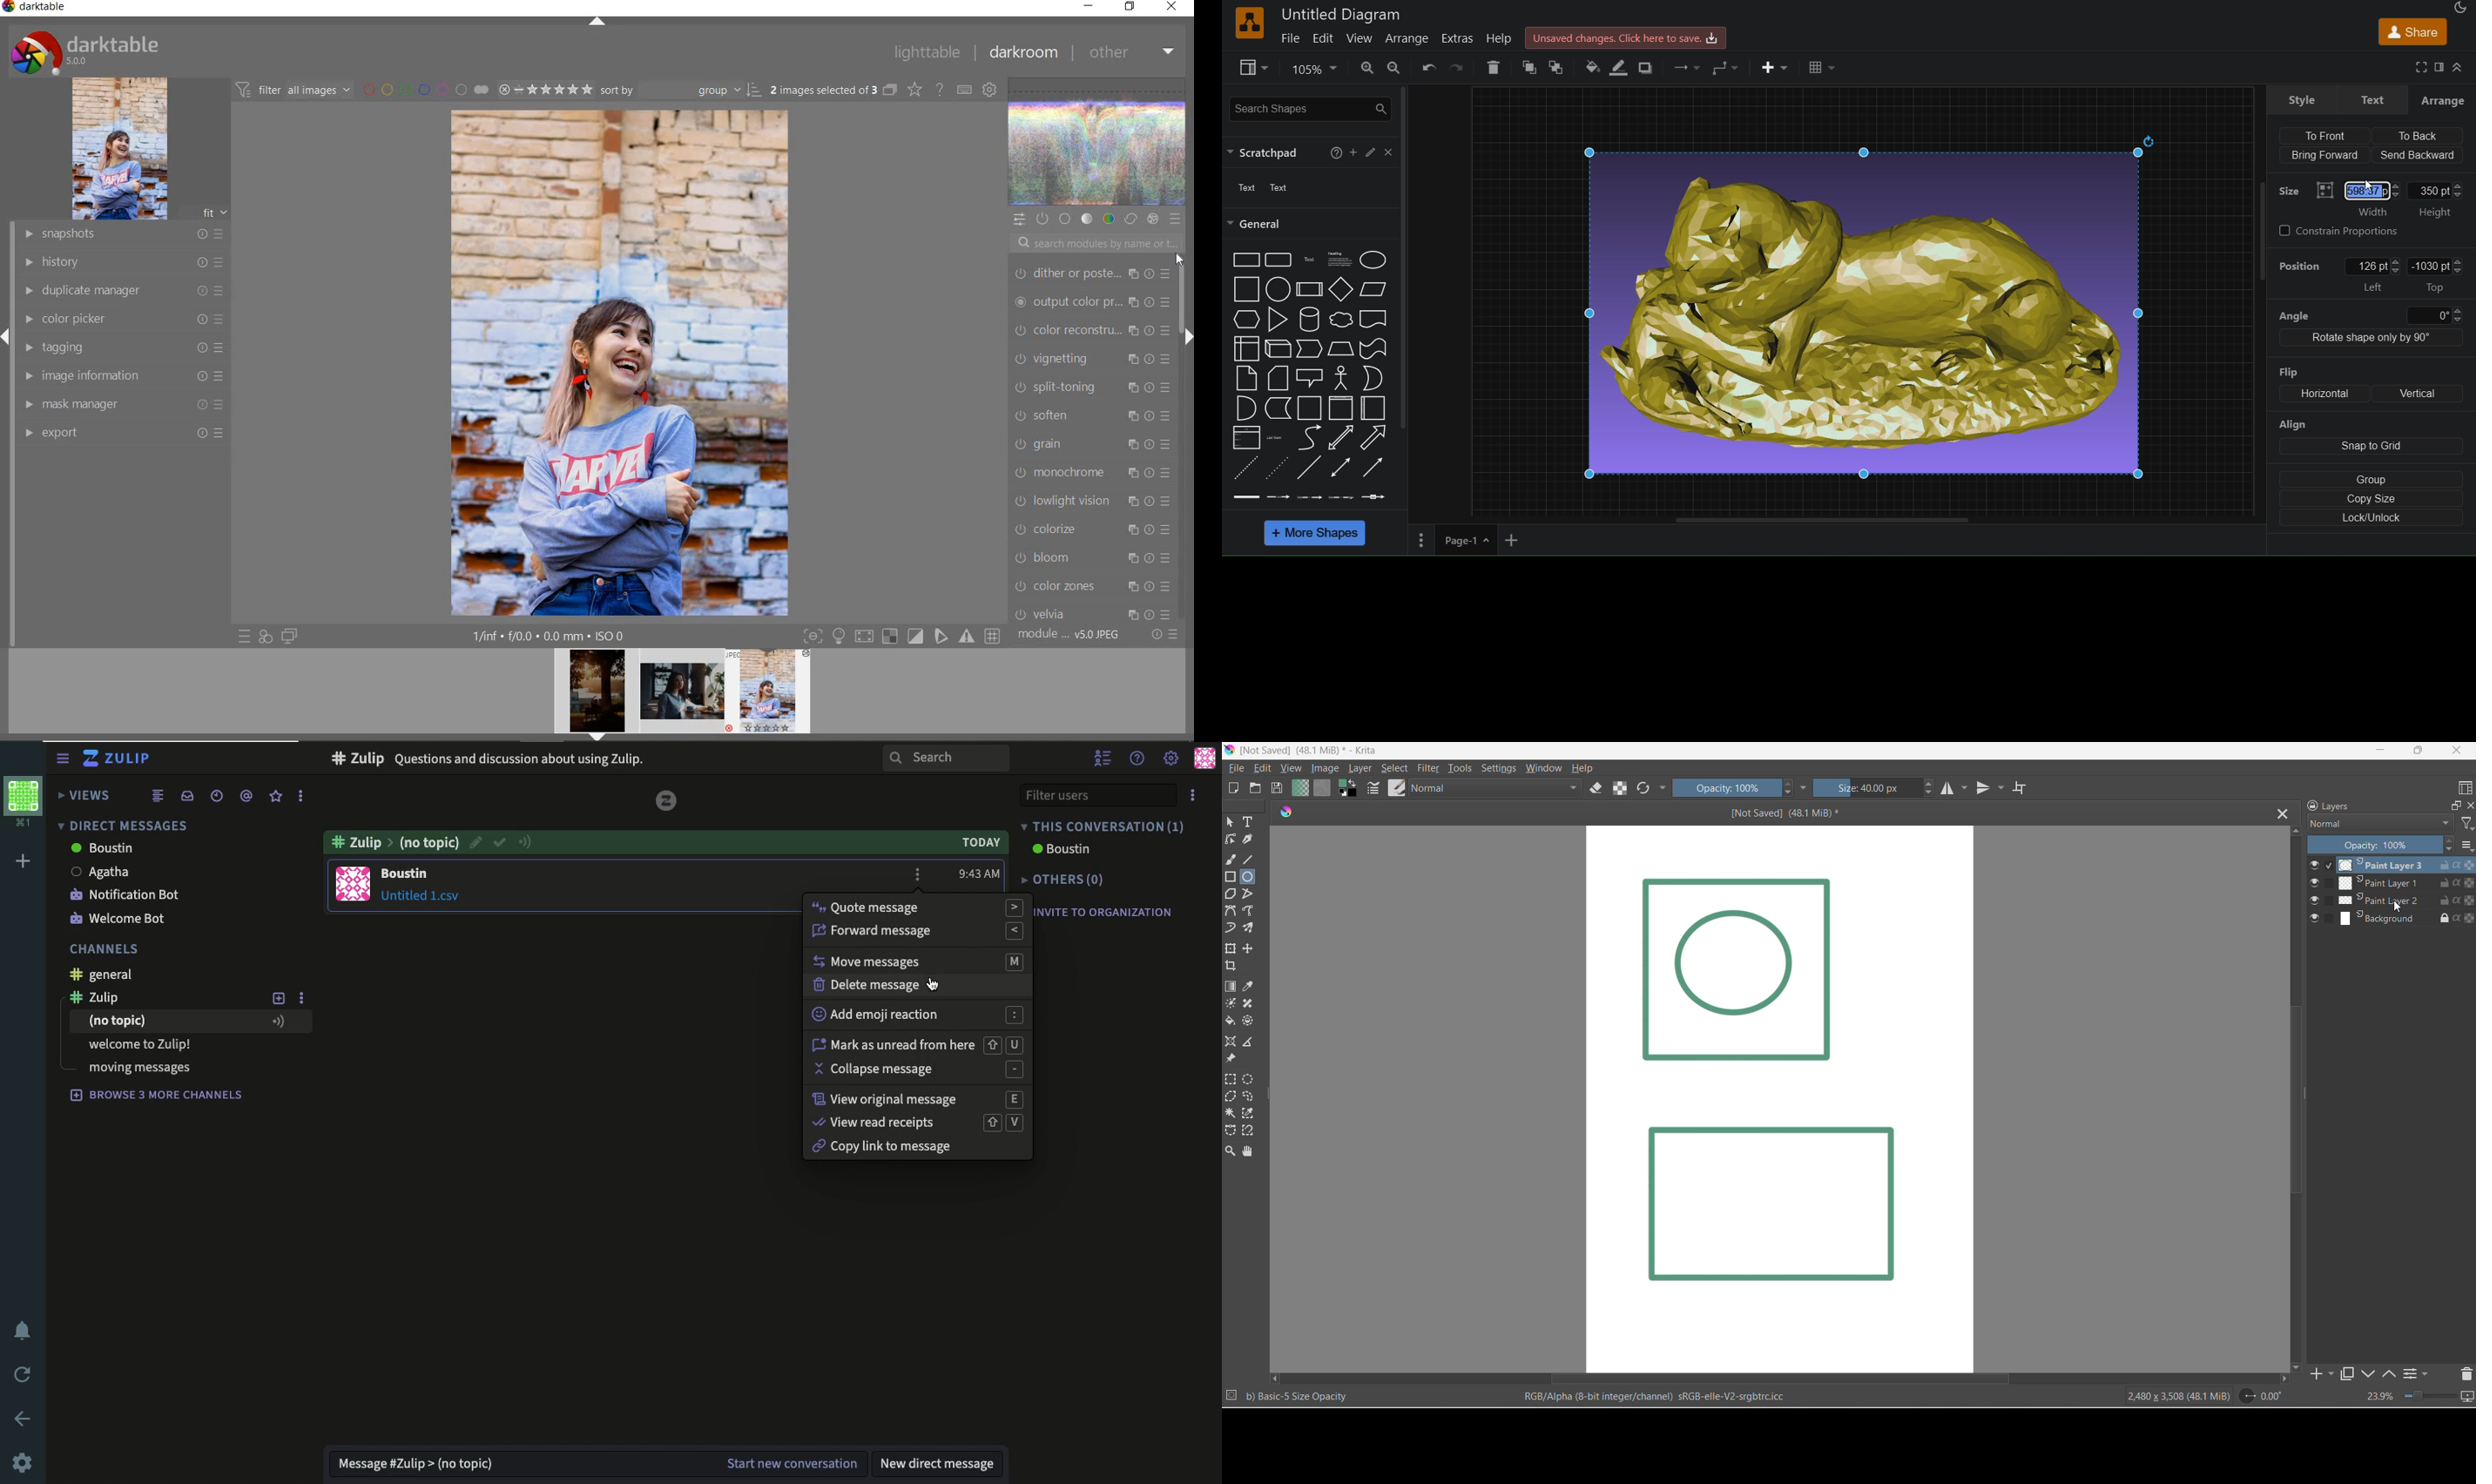 The height and width of the screenshot is (1484, 2492). Describe the element at coordinates (2371, 99) in the screenshot. I see `text` at that location.